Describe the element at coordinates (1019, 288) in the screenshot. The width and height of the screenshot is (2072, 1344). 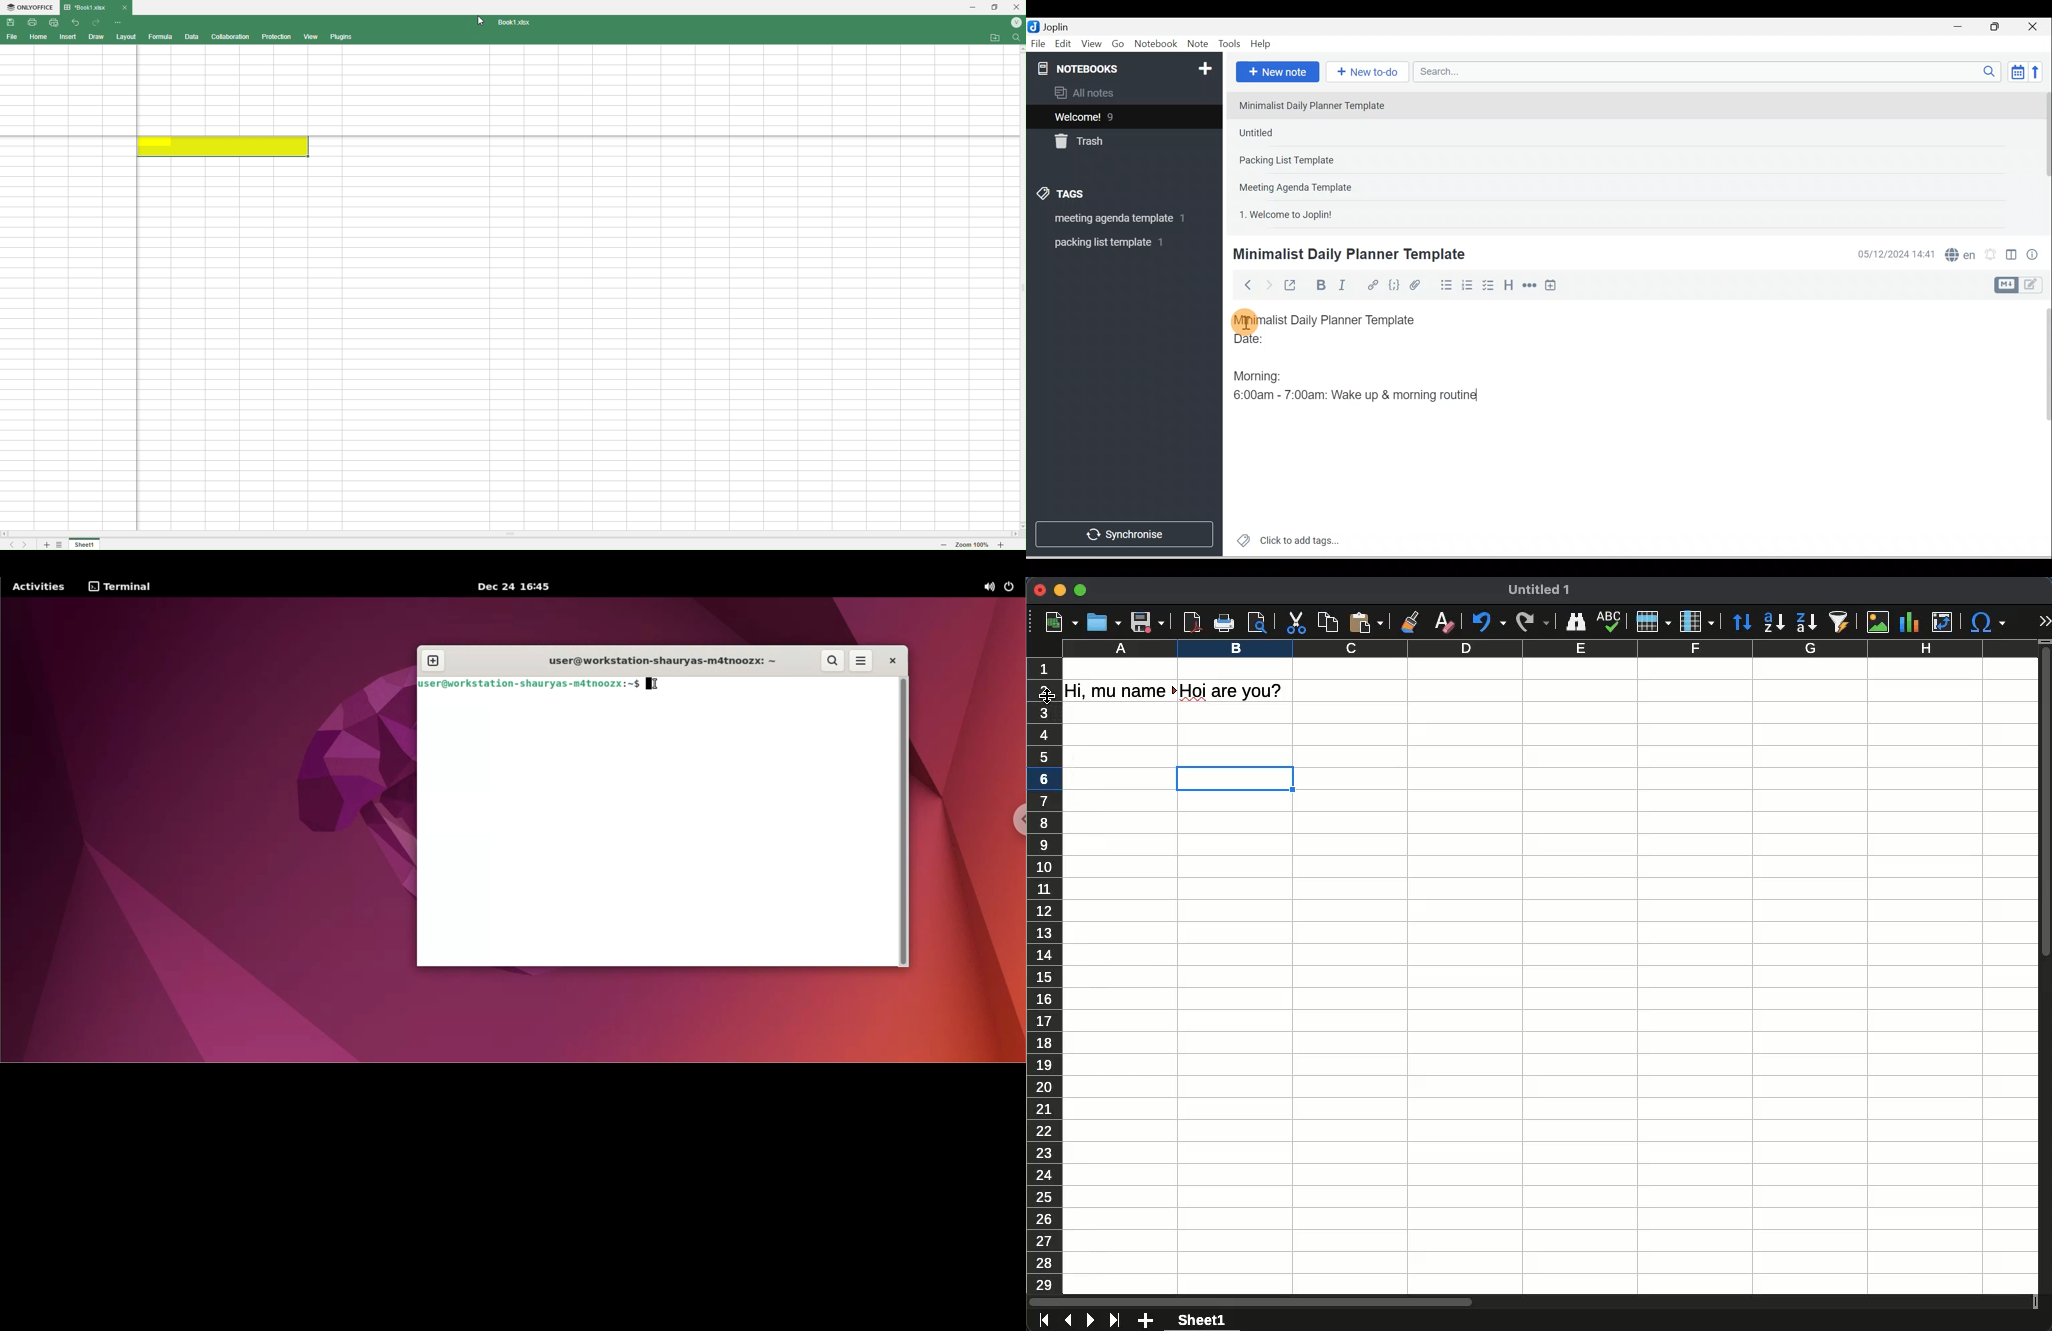
I see `Scroll bar` at that location.